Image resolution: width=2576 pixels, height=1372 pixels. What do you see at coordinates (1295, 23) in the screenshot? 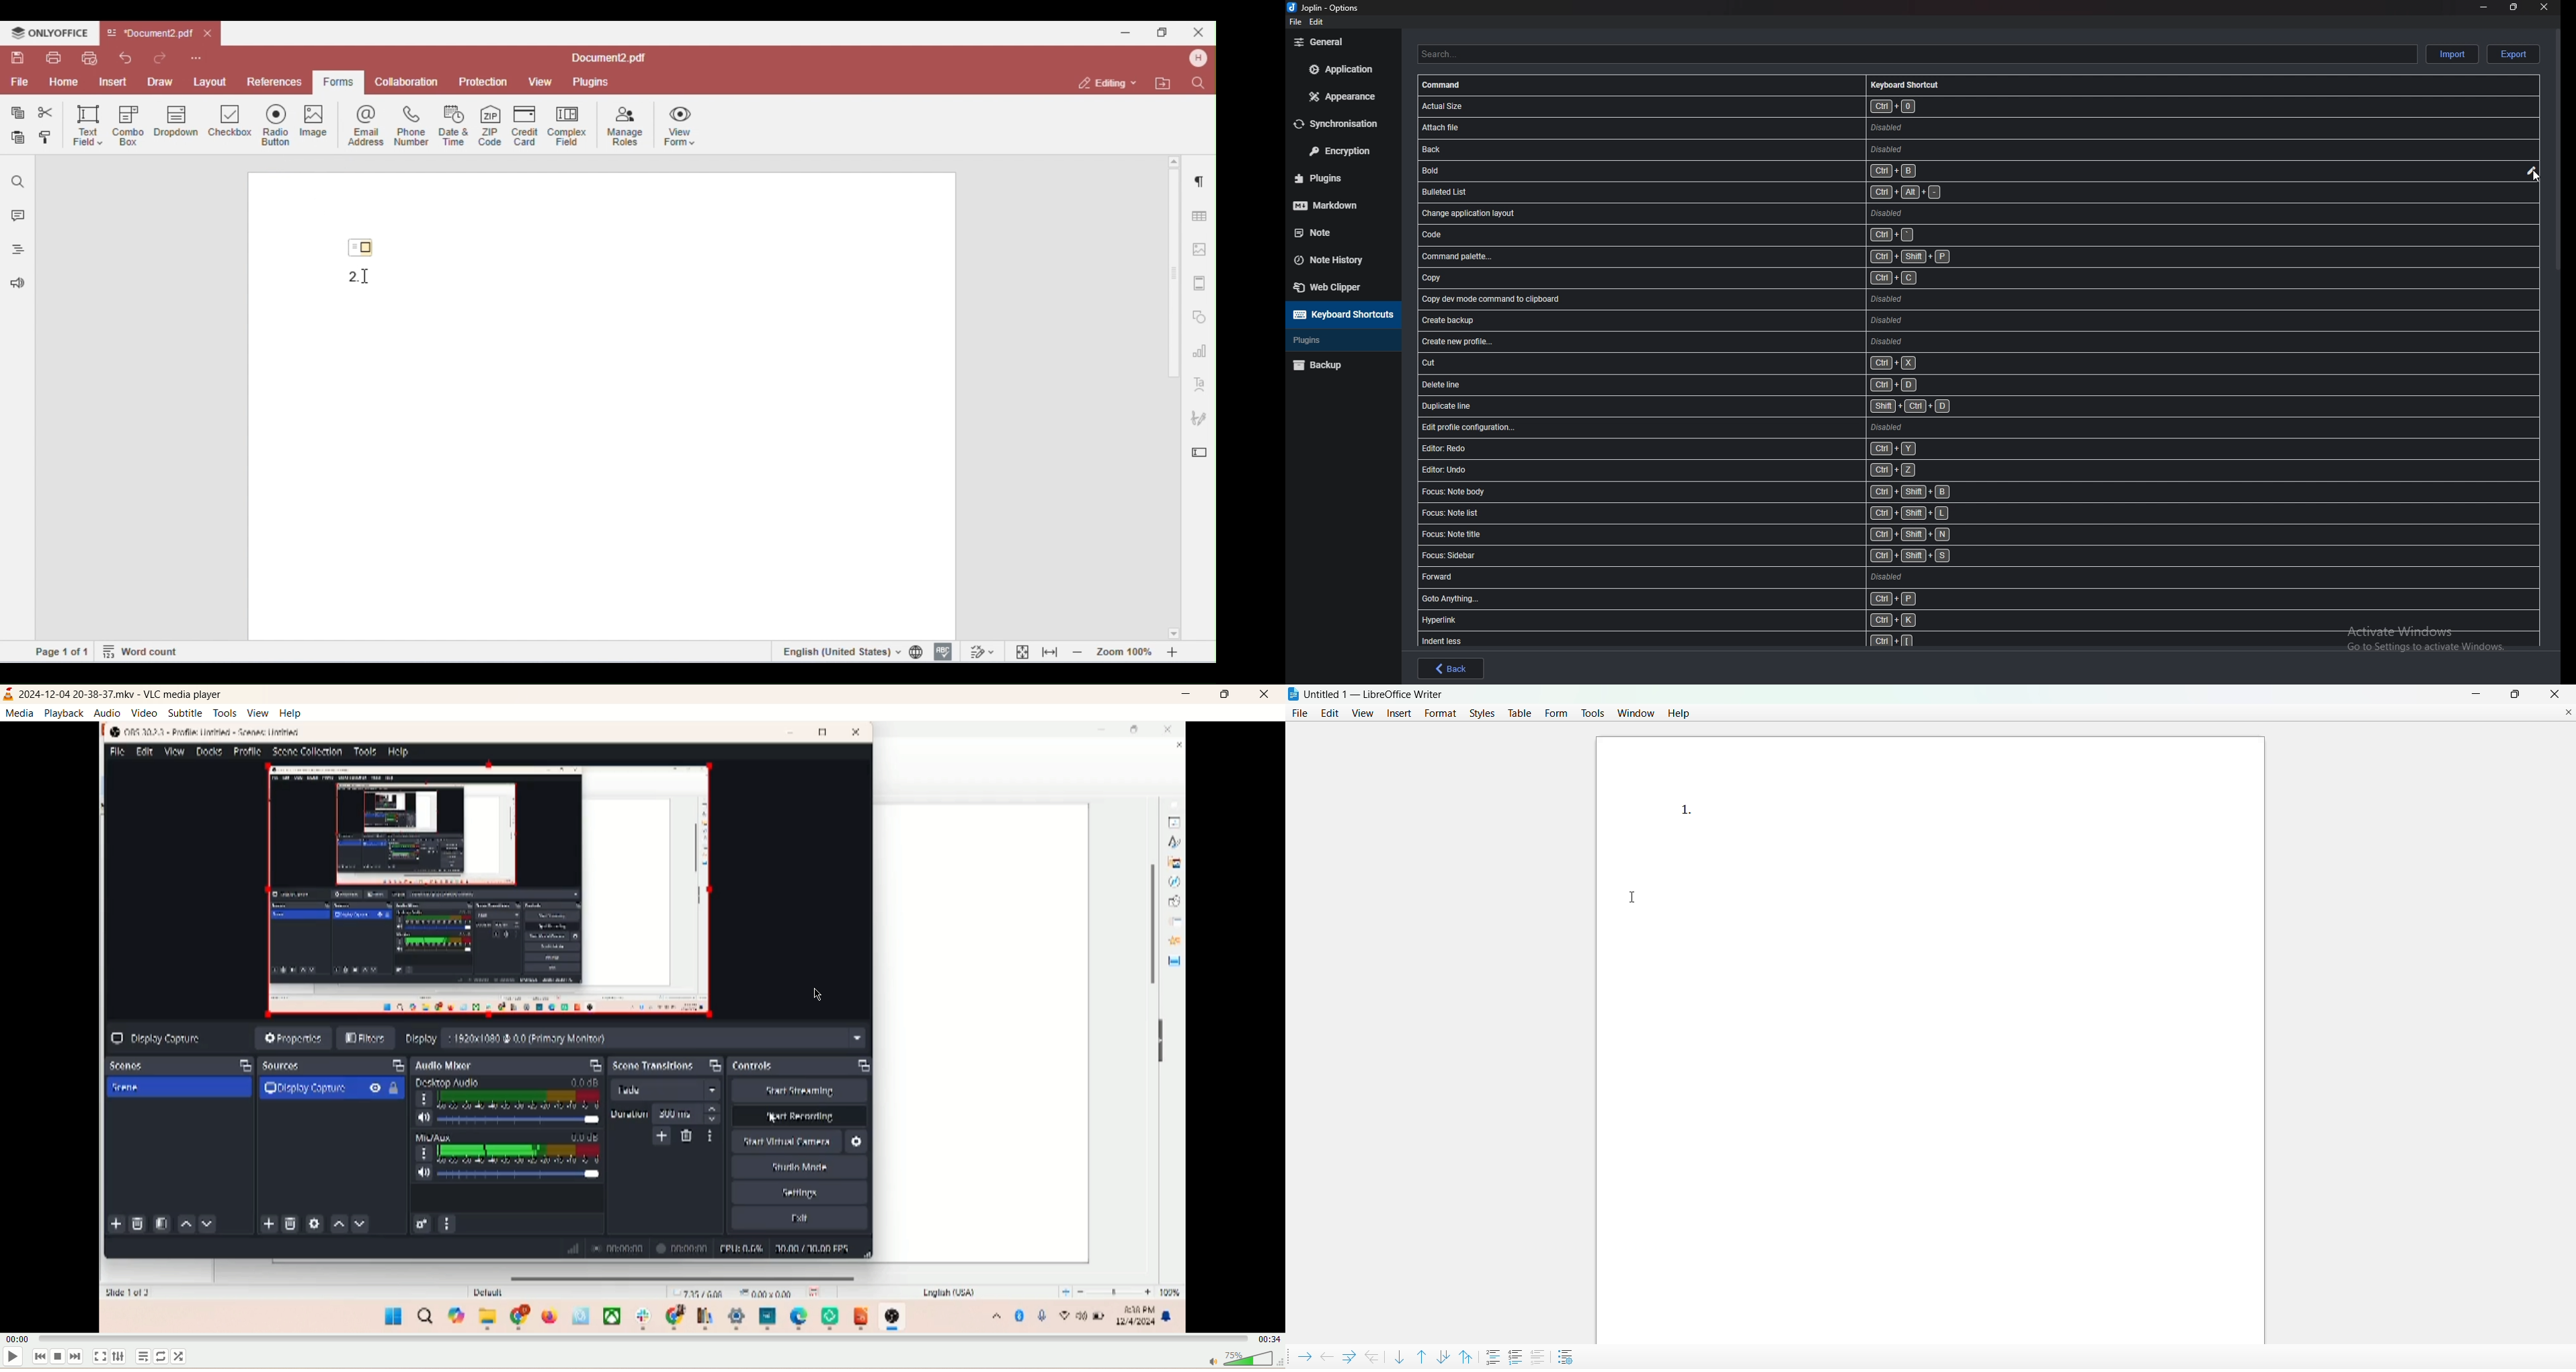
I see `file` at bounding box center [1295, 23].